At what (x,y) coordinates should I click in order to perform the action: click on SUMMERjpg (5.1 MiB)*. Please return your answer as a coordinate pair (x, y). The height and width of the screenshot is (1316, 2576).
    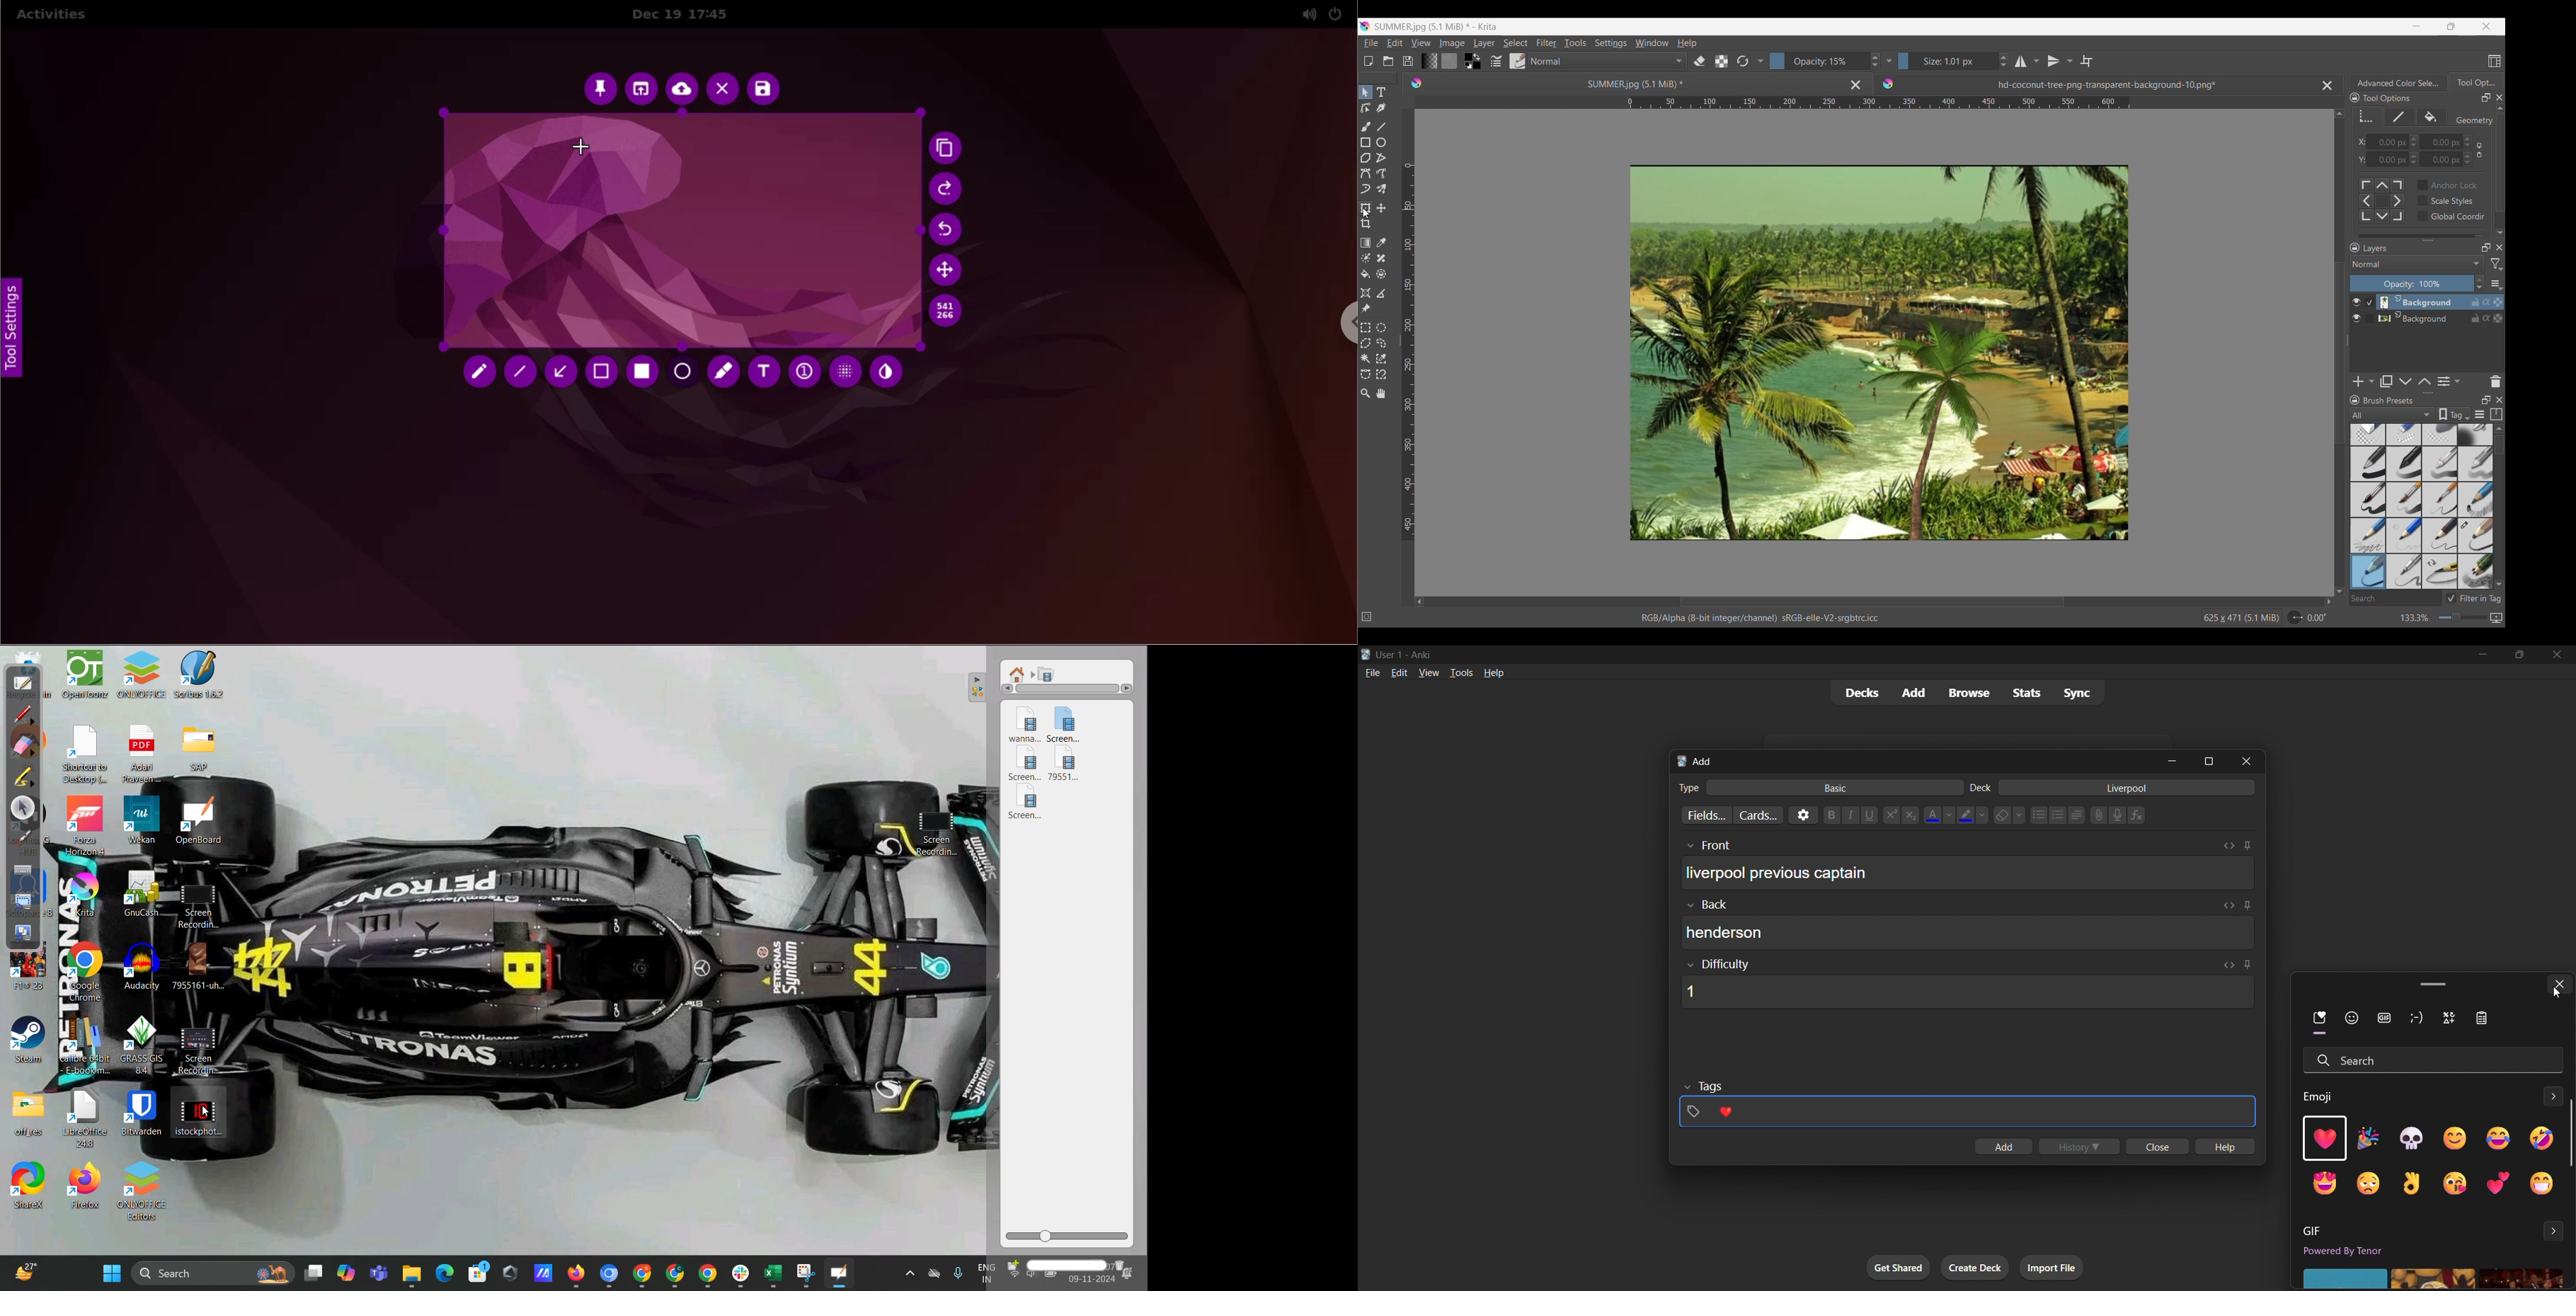
    Looking at the image, I should click on (1618, 83).